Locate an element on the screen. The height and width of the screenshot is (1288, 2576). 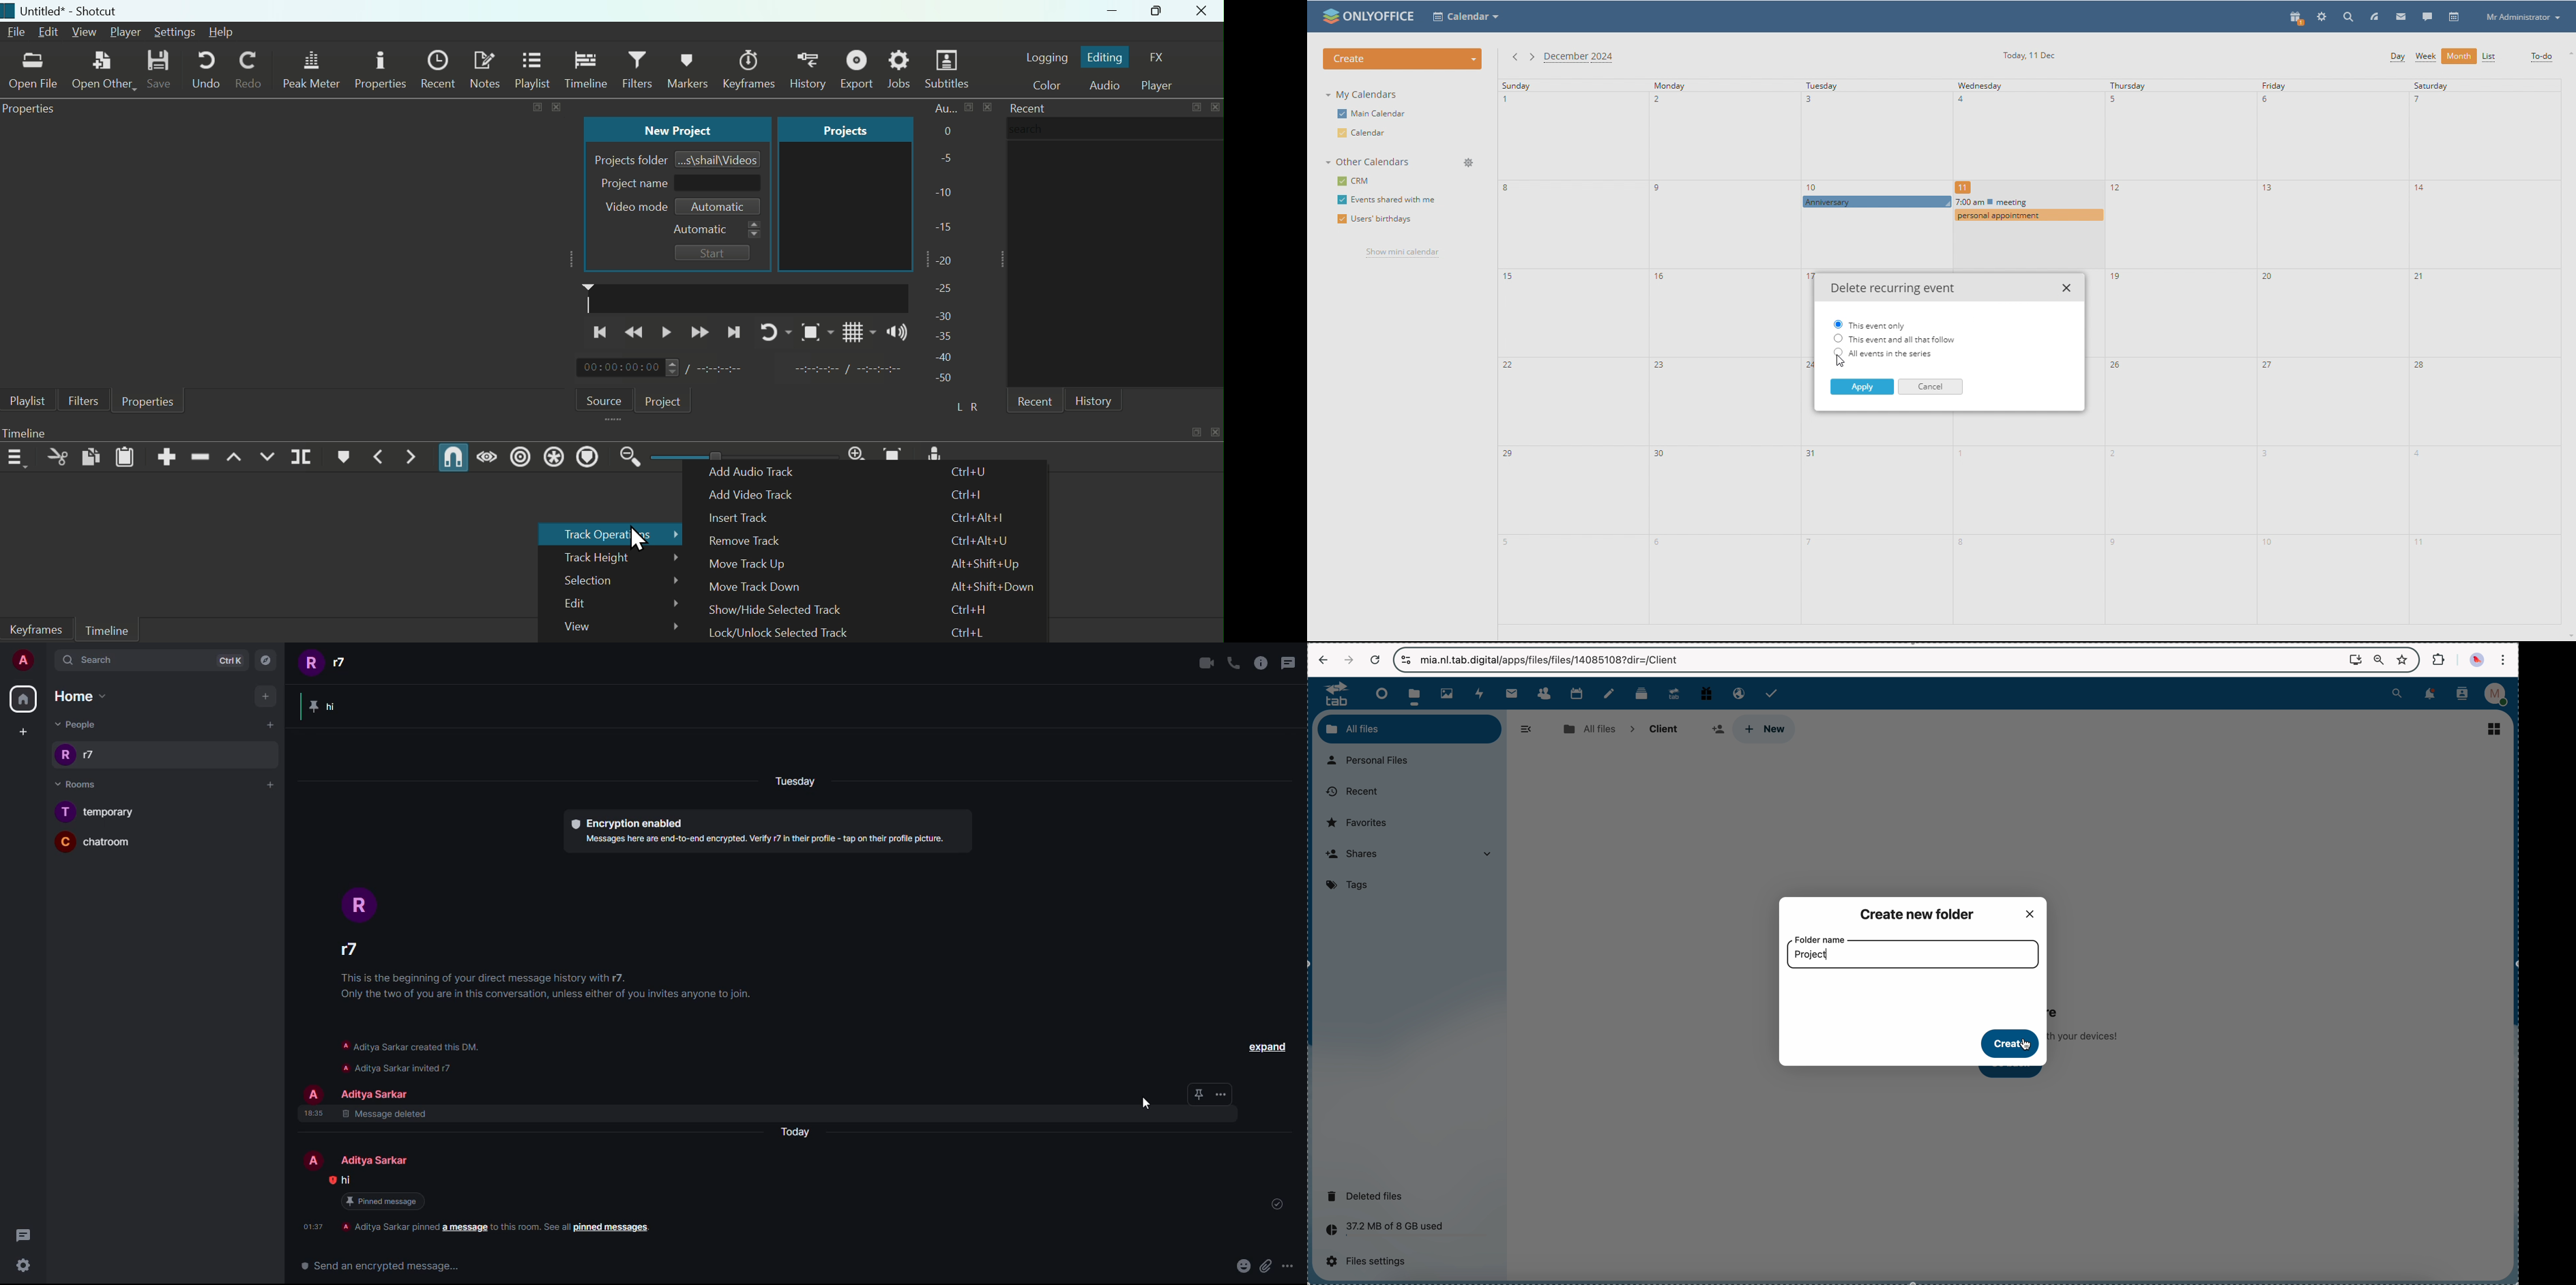
Zoom Timeline to Fit is located at coordinates (897, 452).